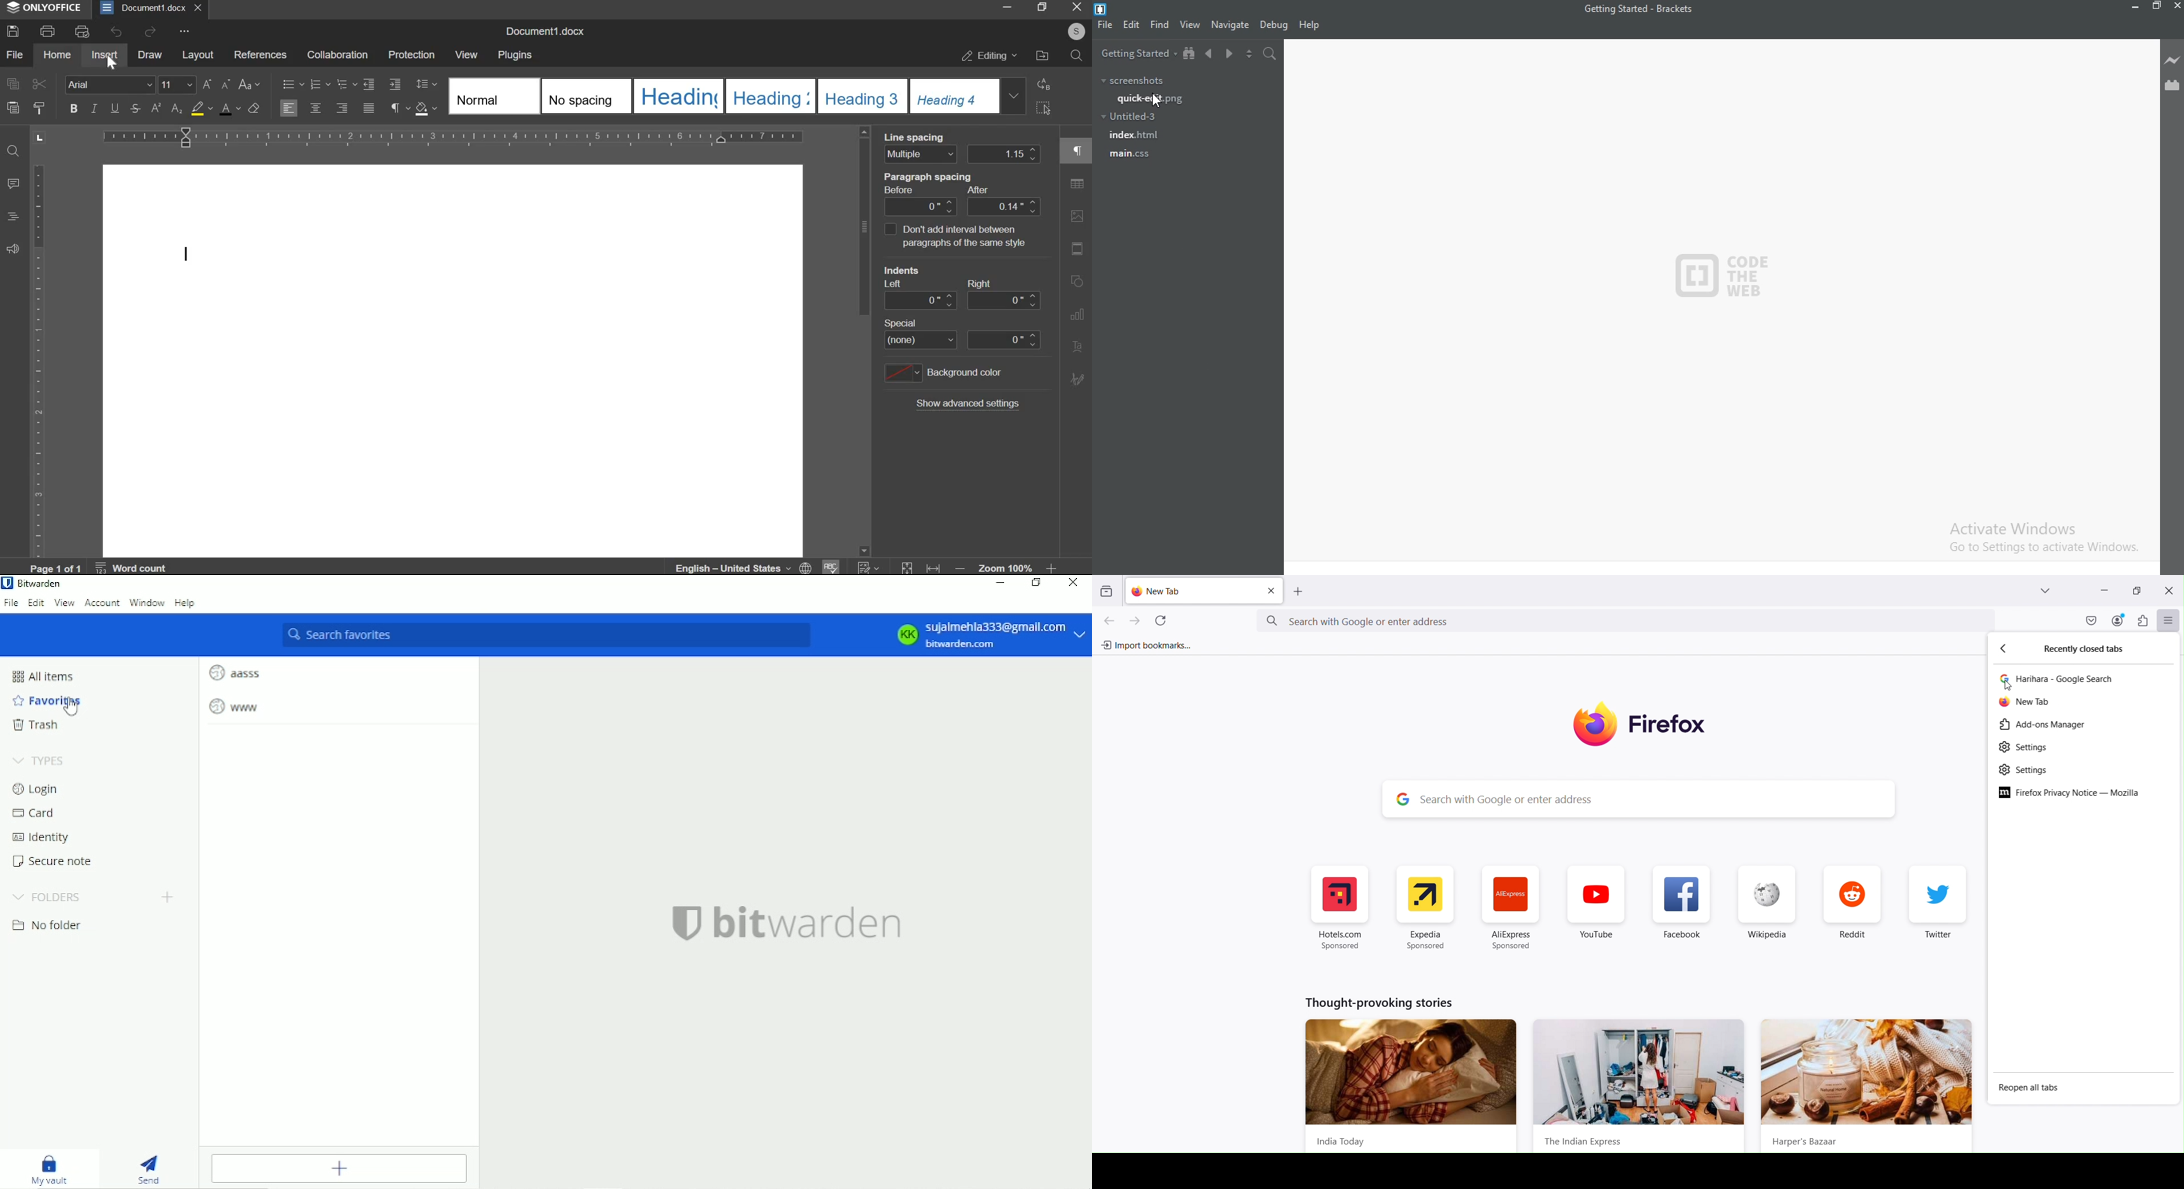 This screenshot has height=1204, width=2184. Describe the element at coordinates (1041, 6) in the screenshot. I see `maximize` at that location.